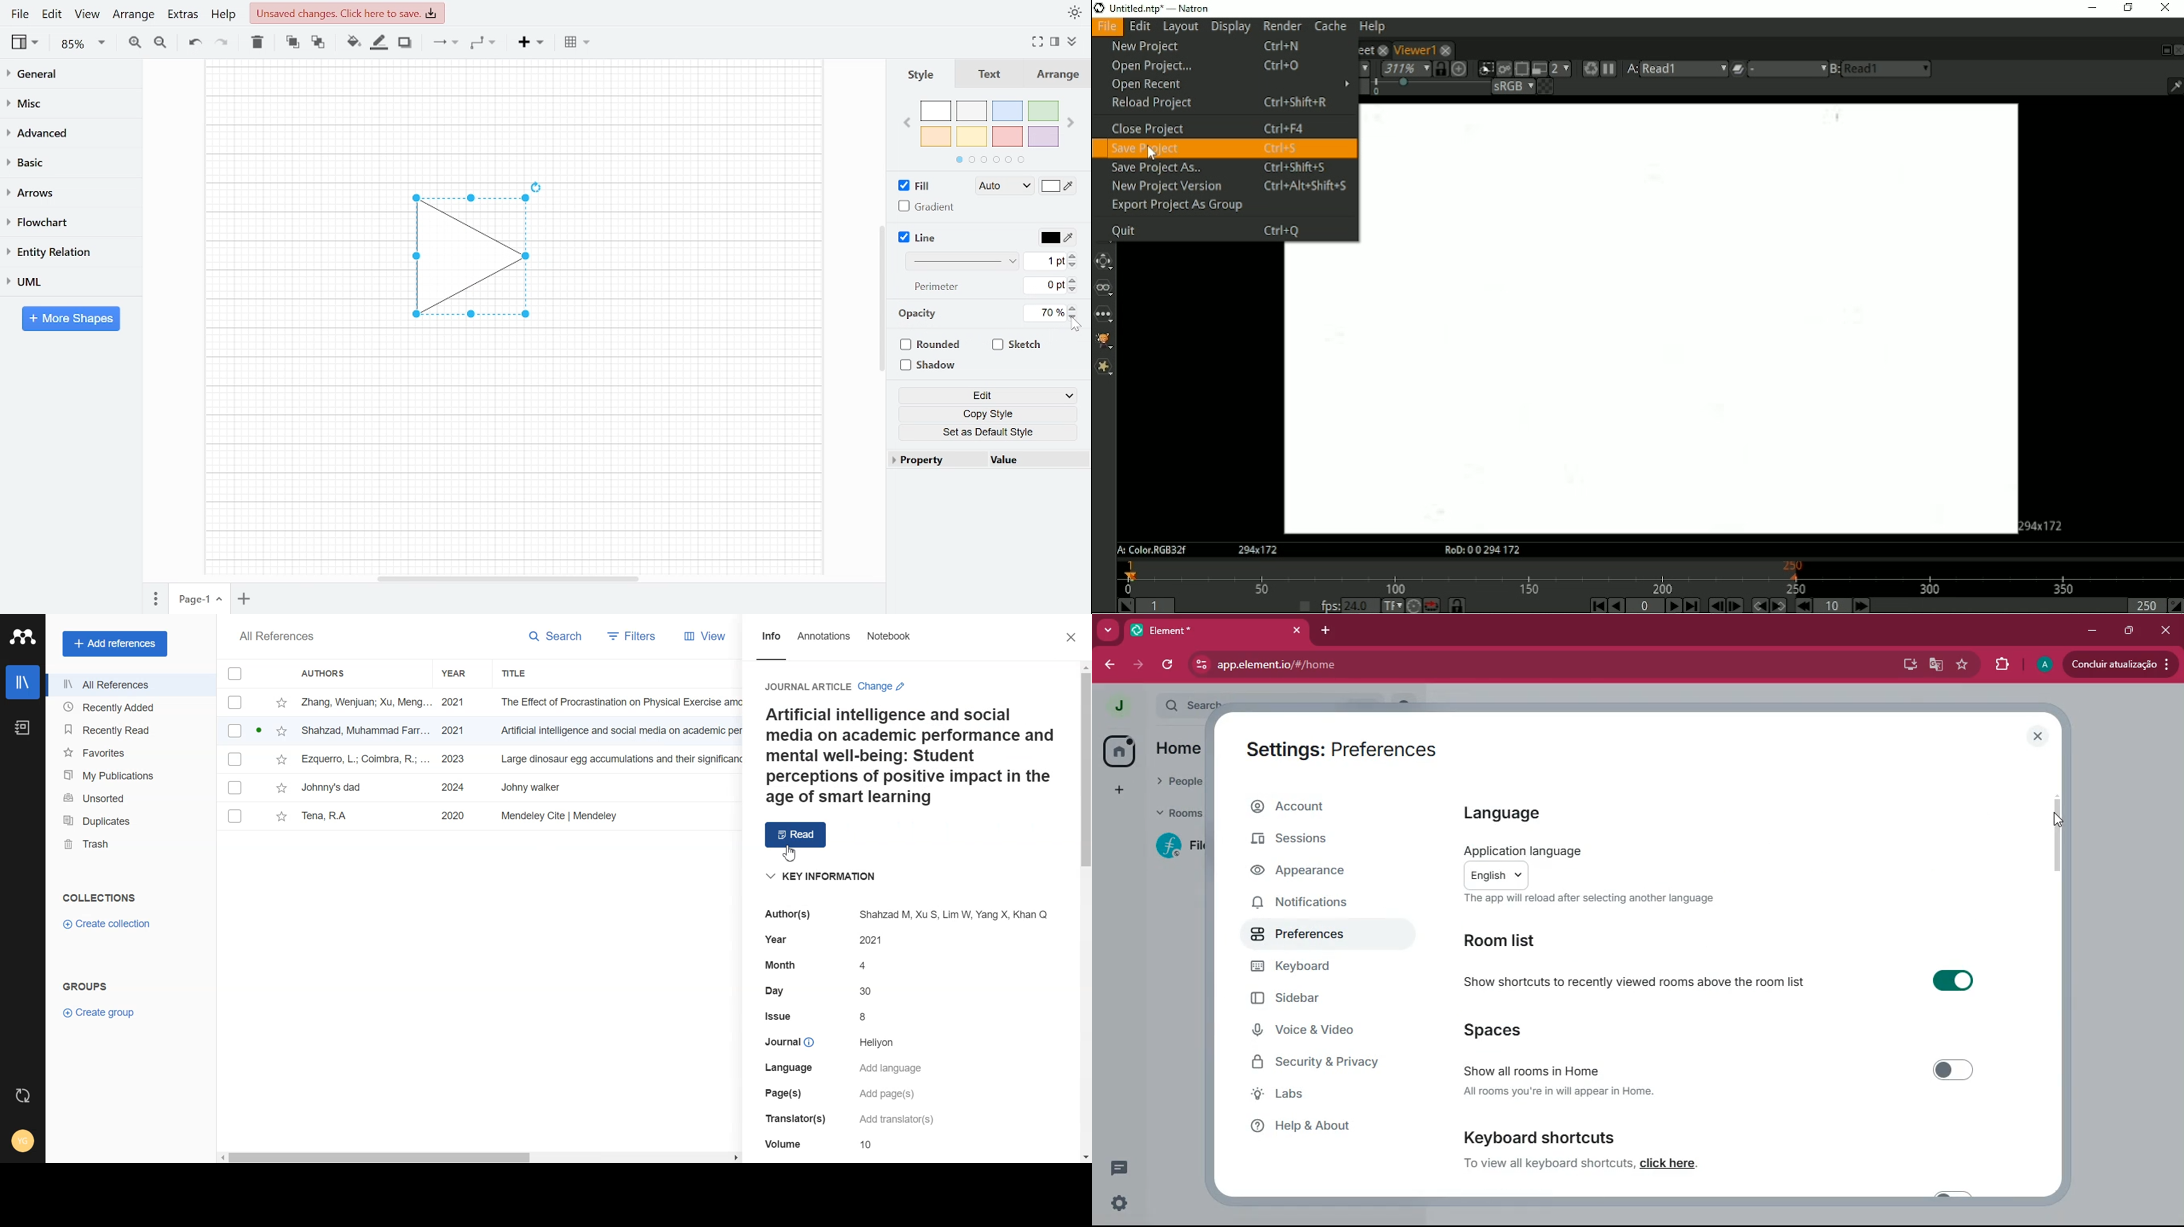  Describe the element at coordinates (1321, 969) in the screenshot. I see `keyboard` at that location.